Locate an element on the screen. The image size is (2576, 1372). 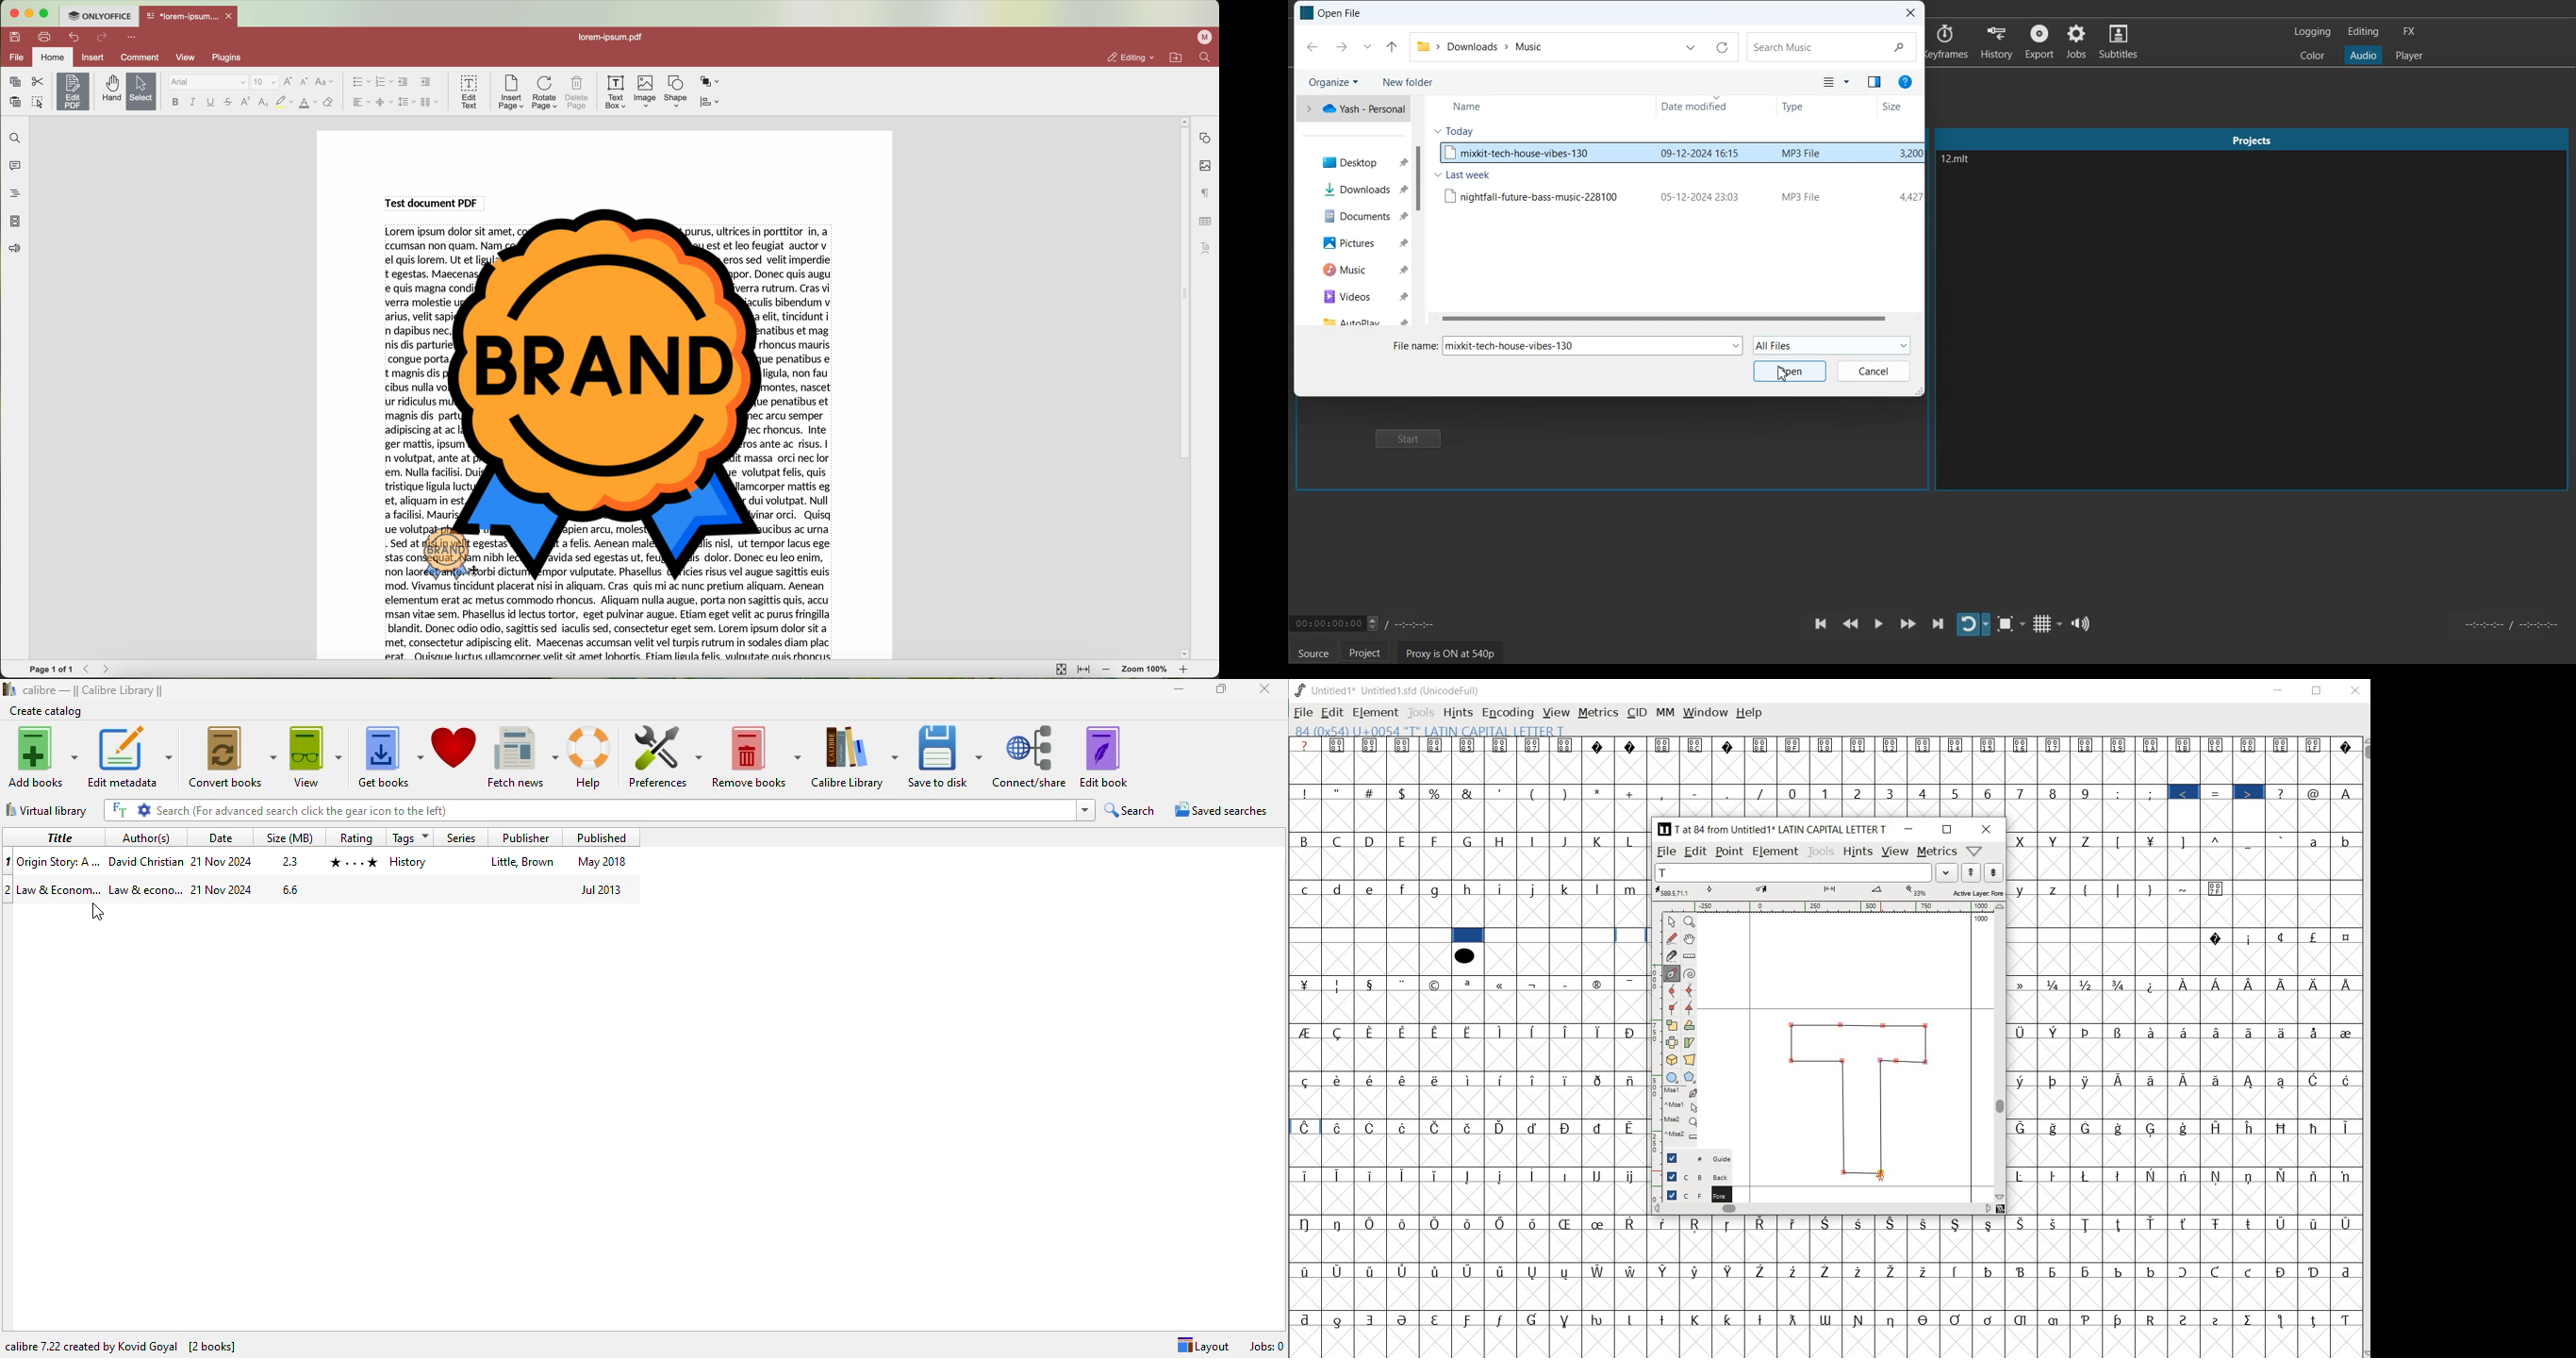
symbol is located at coordinates (1464, 955).